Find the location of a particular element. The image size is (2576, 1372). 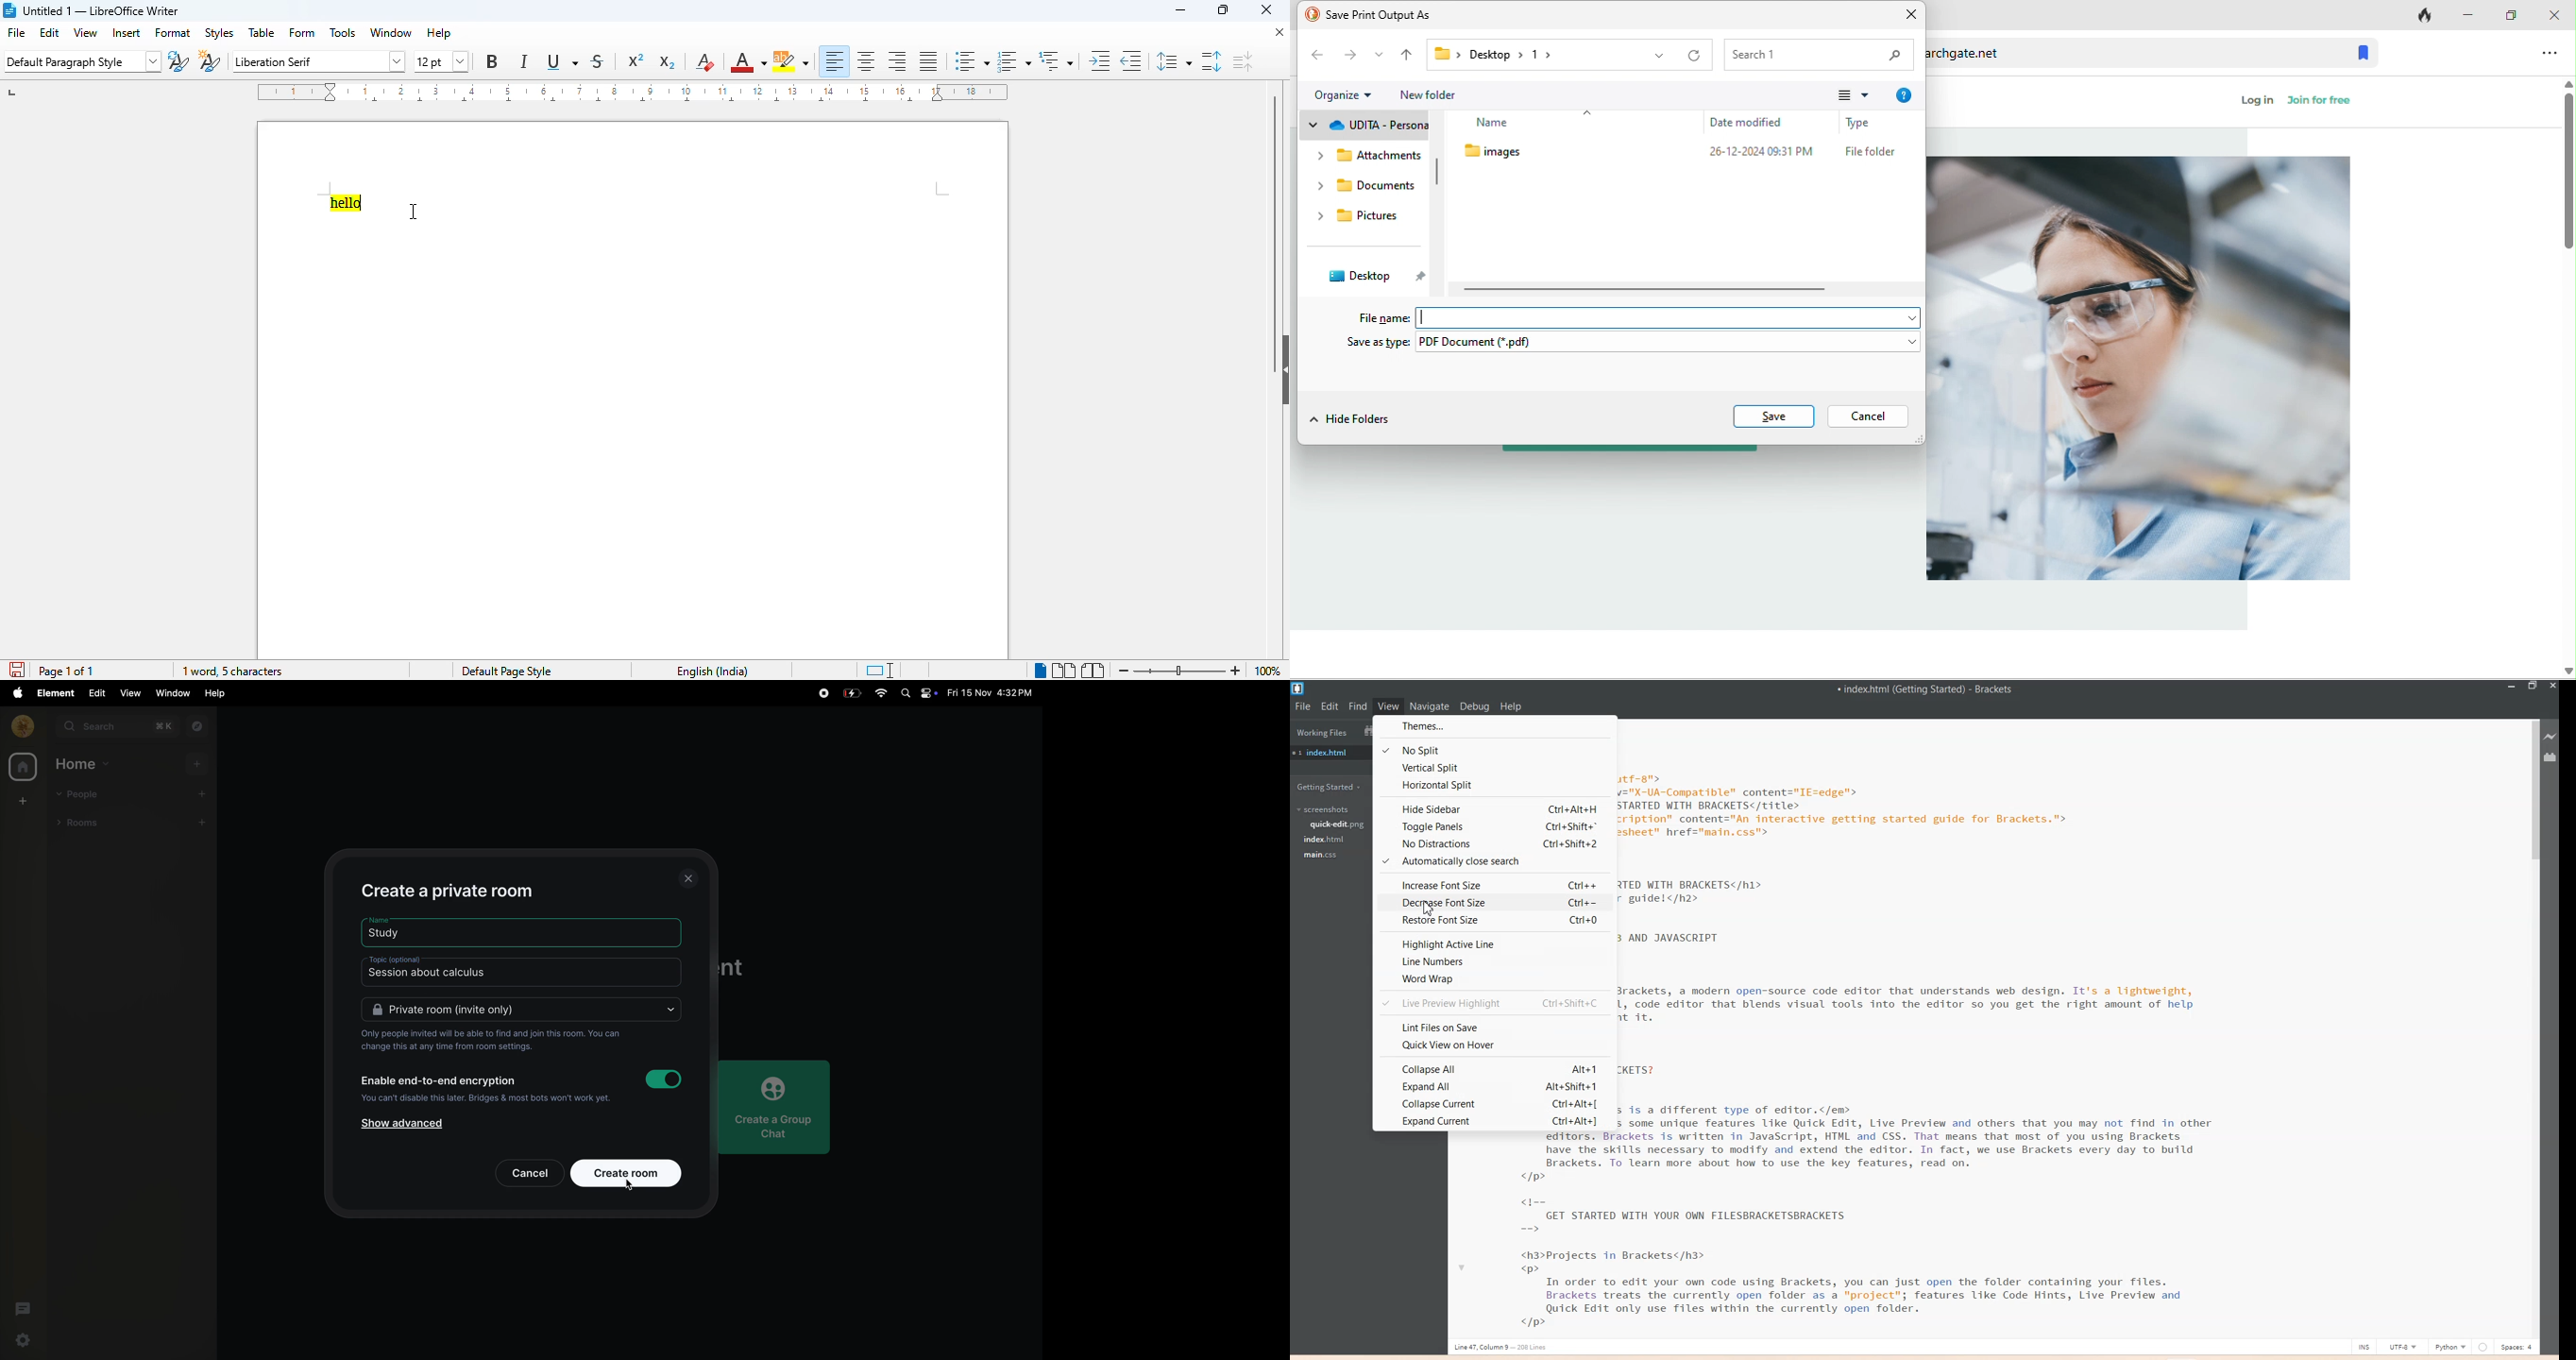

up to is located at coordinates (1408, 56).